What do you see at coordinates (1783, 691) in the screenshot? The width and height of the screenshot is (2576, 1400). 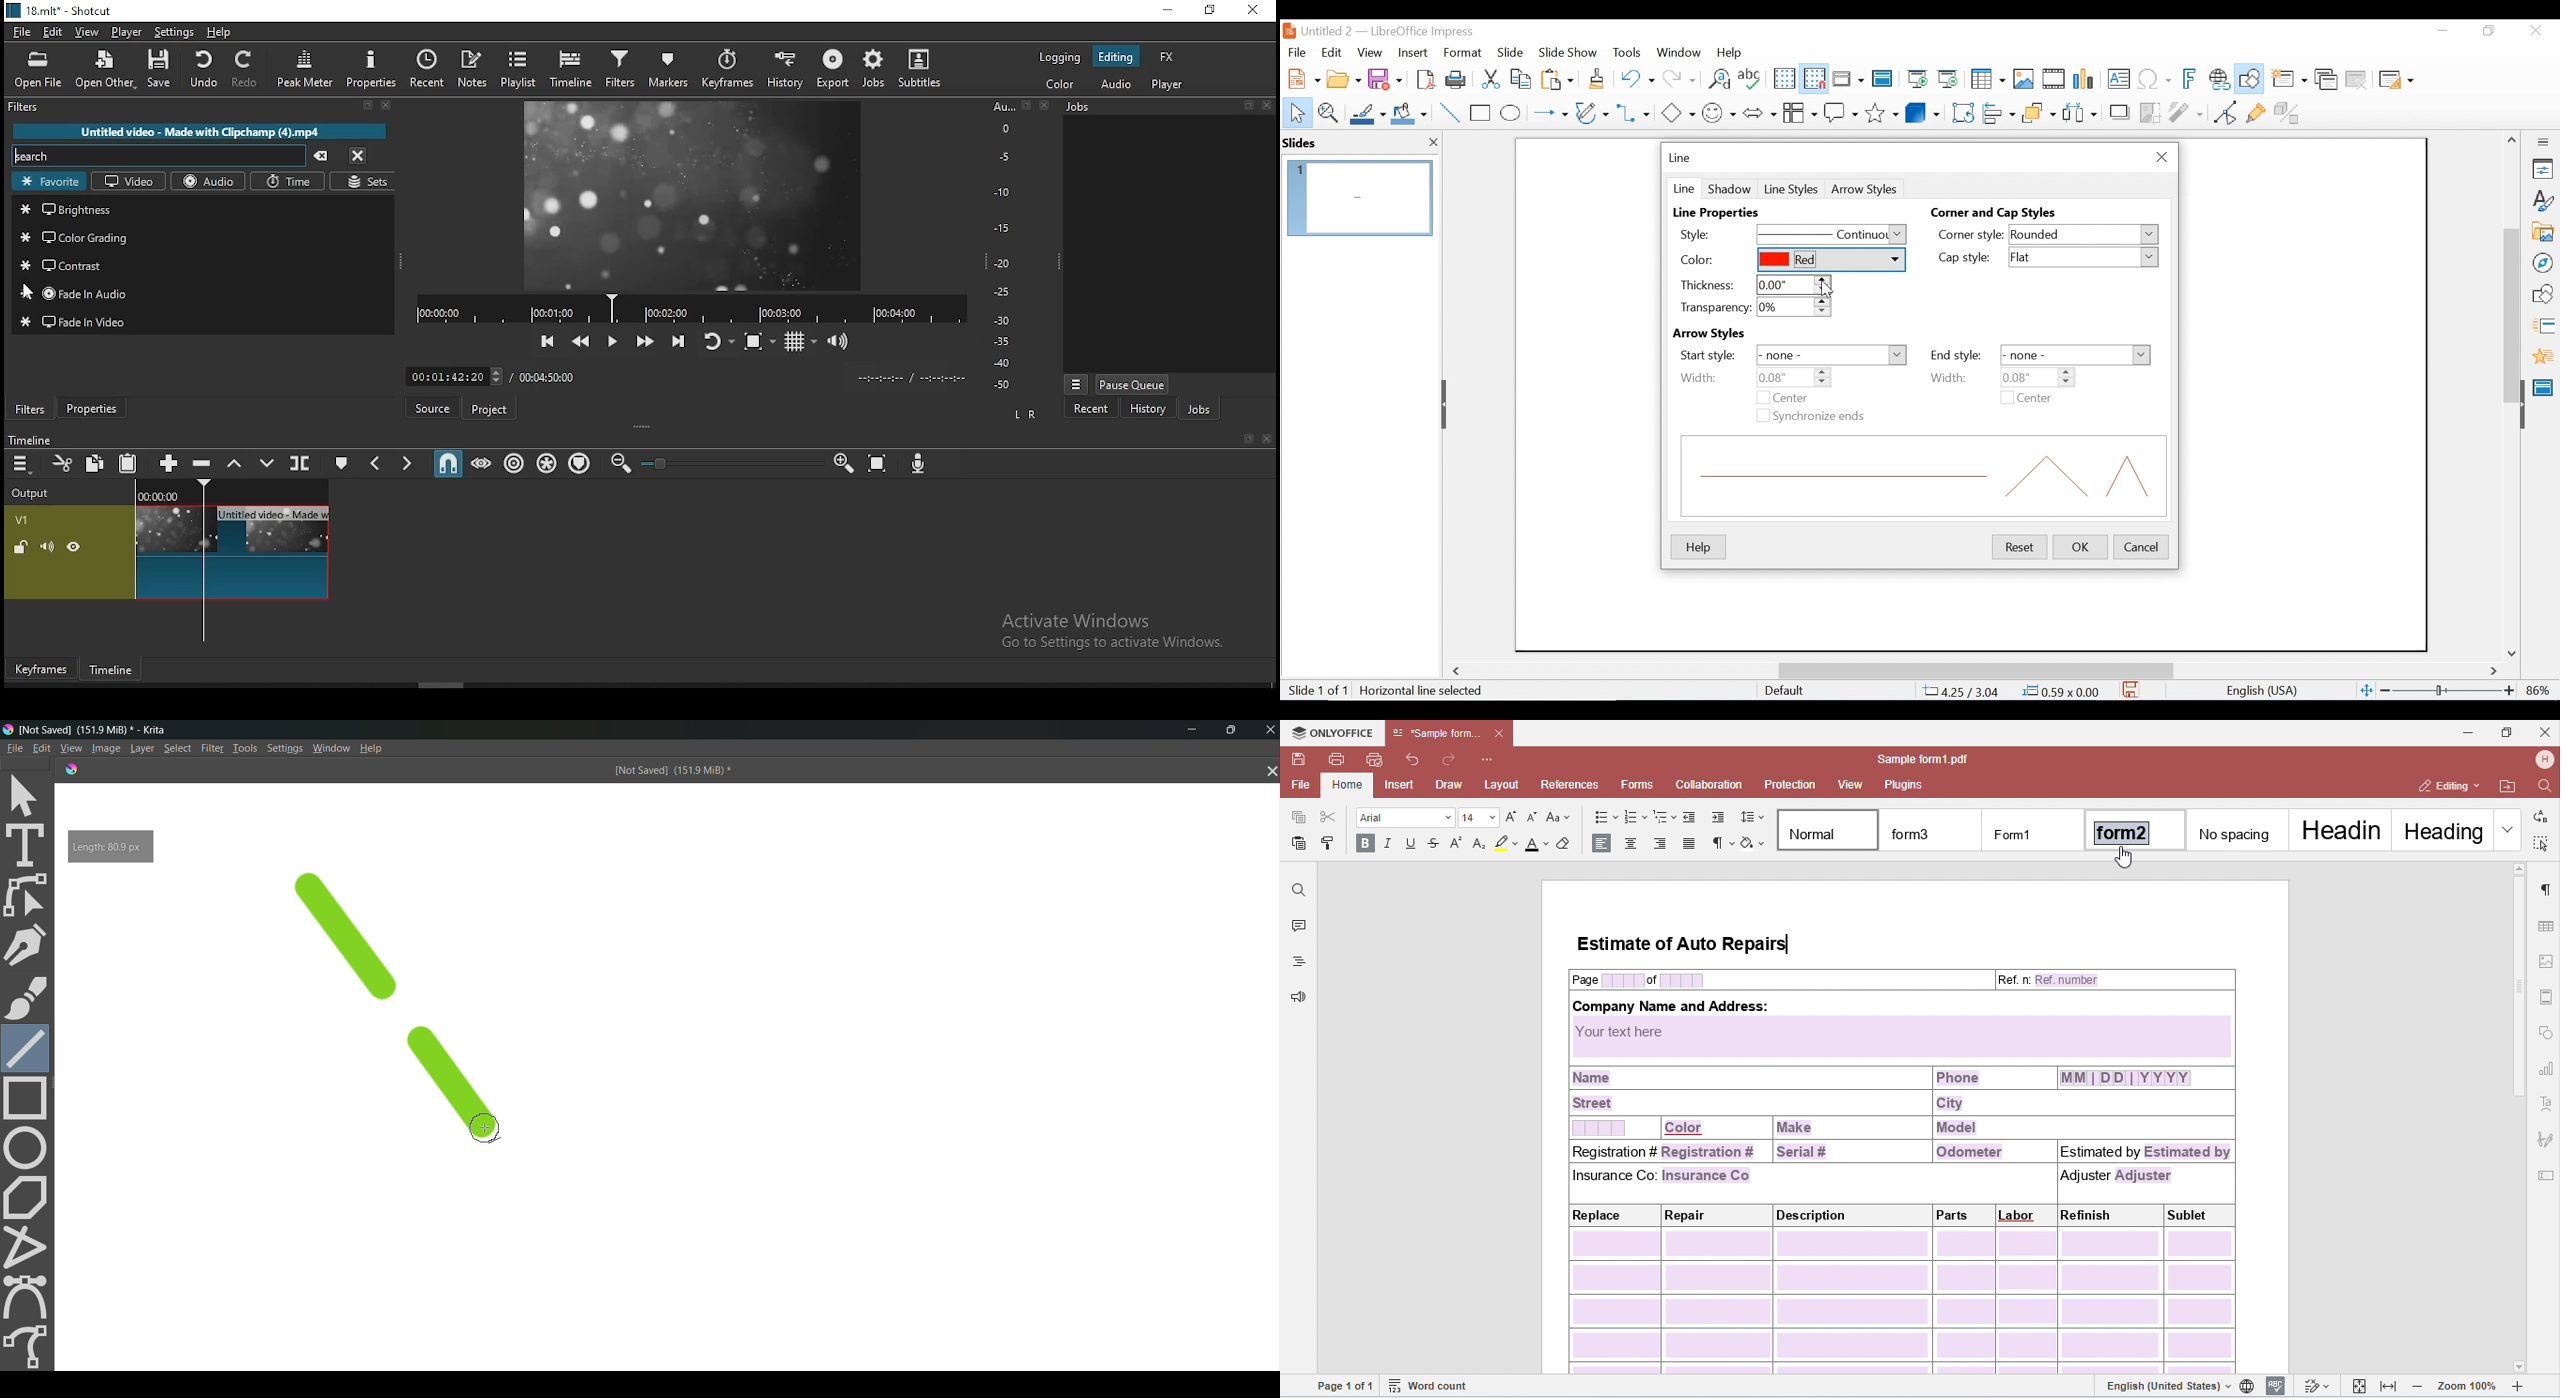 I see `Default` at bounding box center [1783, 691].